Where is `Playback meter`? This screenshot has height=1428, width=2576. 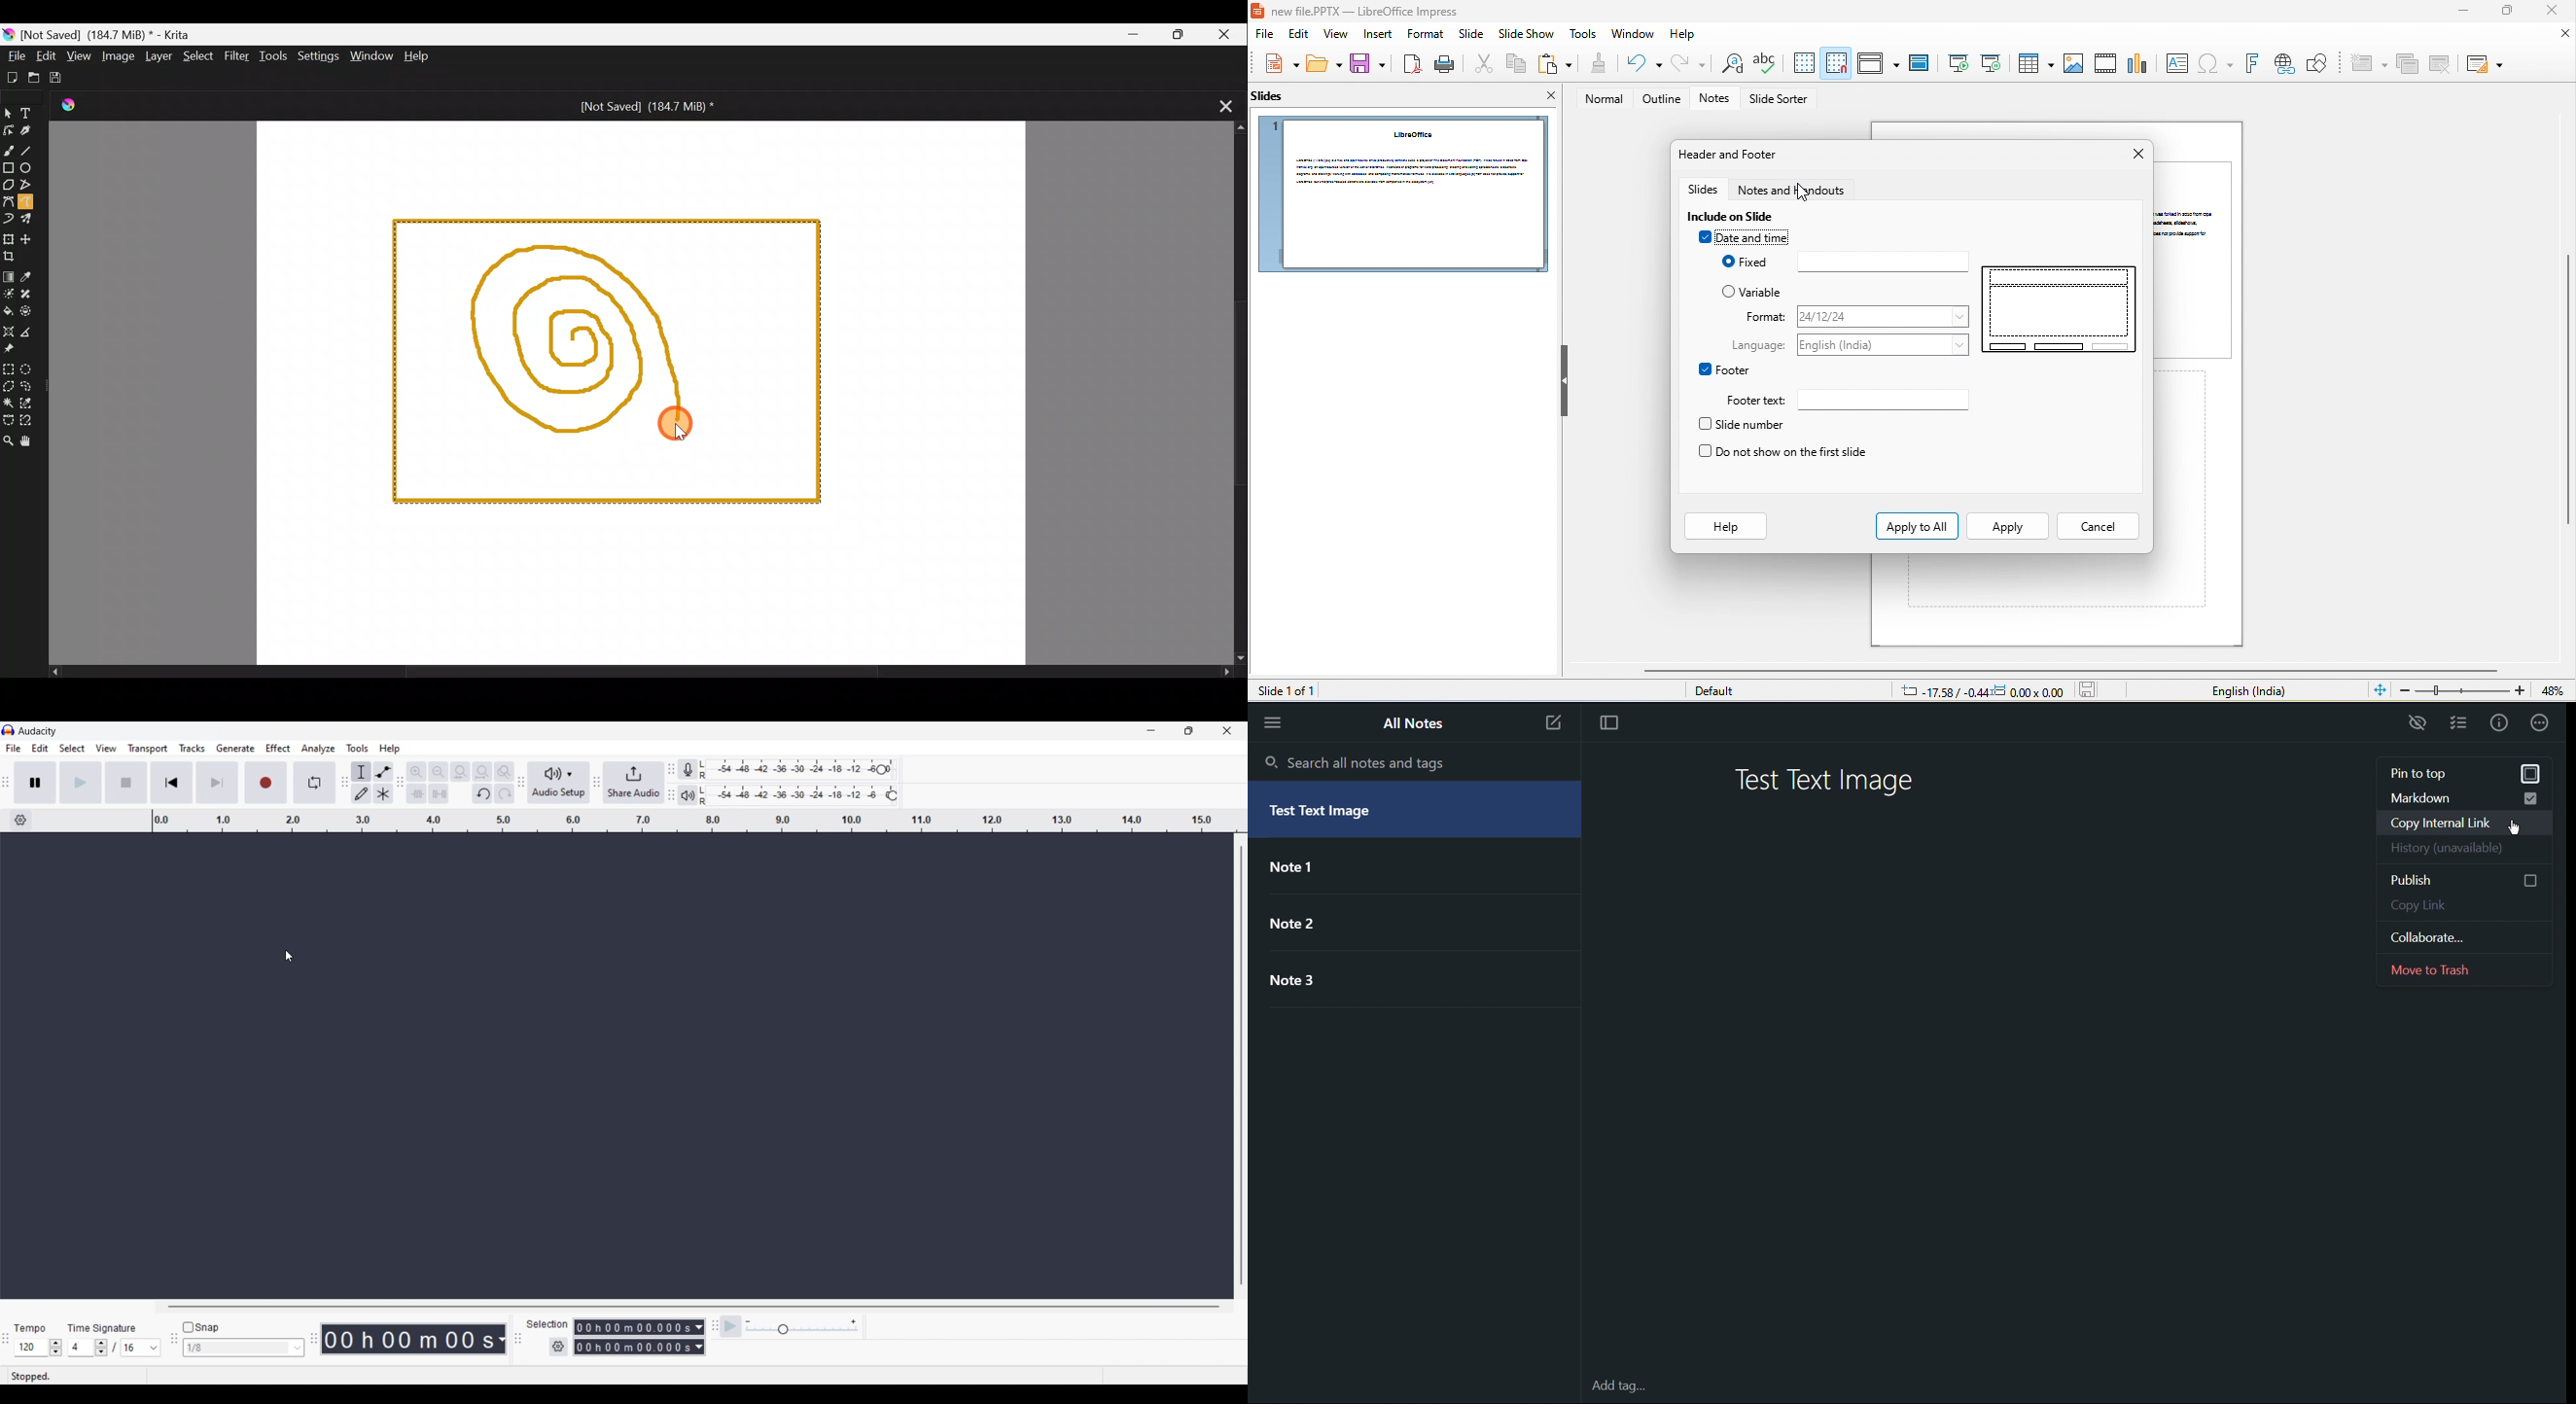
Playback meter is located at coordinates (694, 796).